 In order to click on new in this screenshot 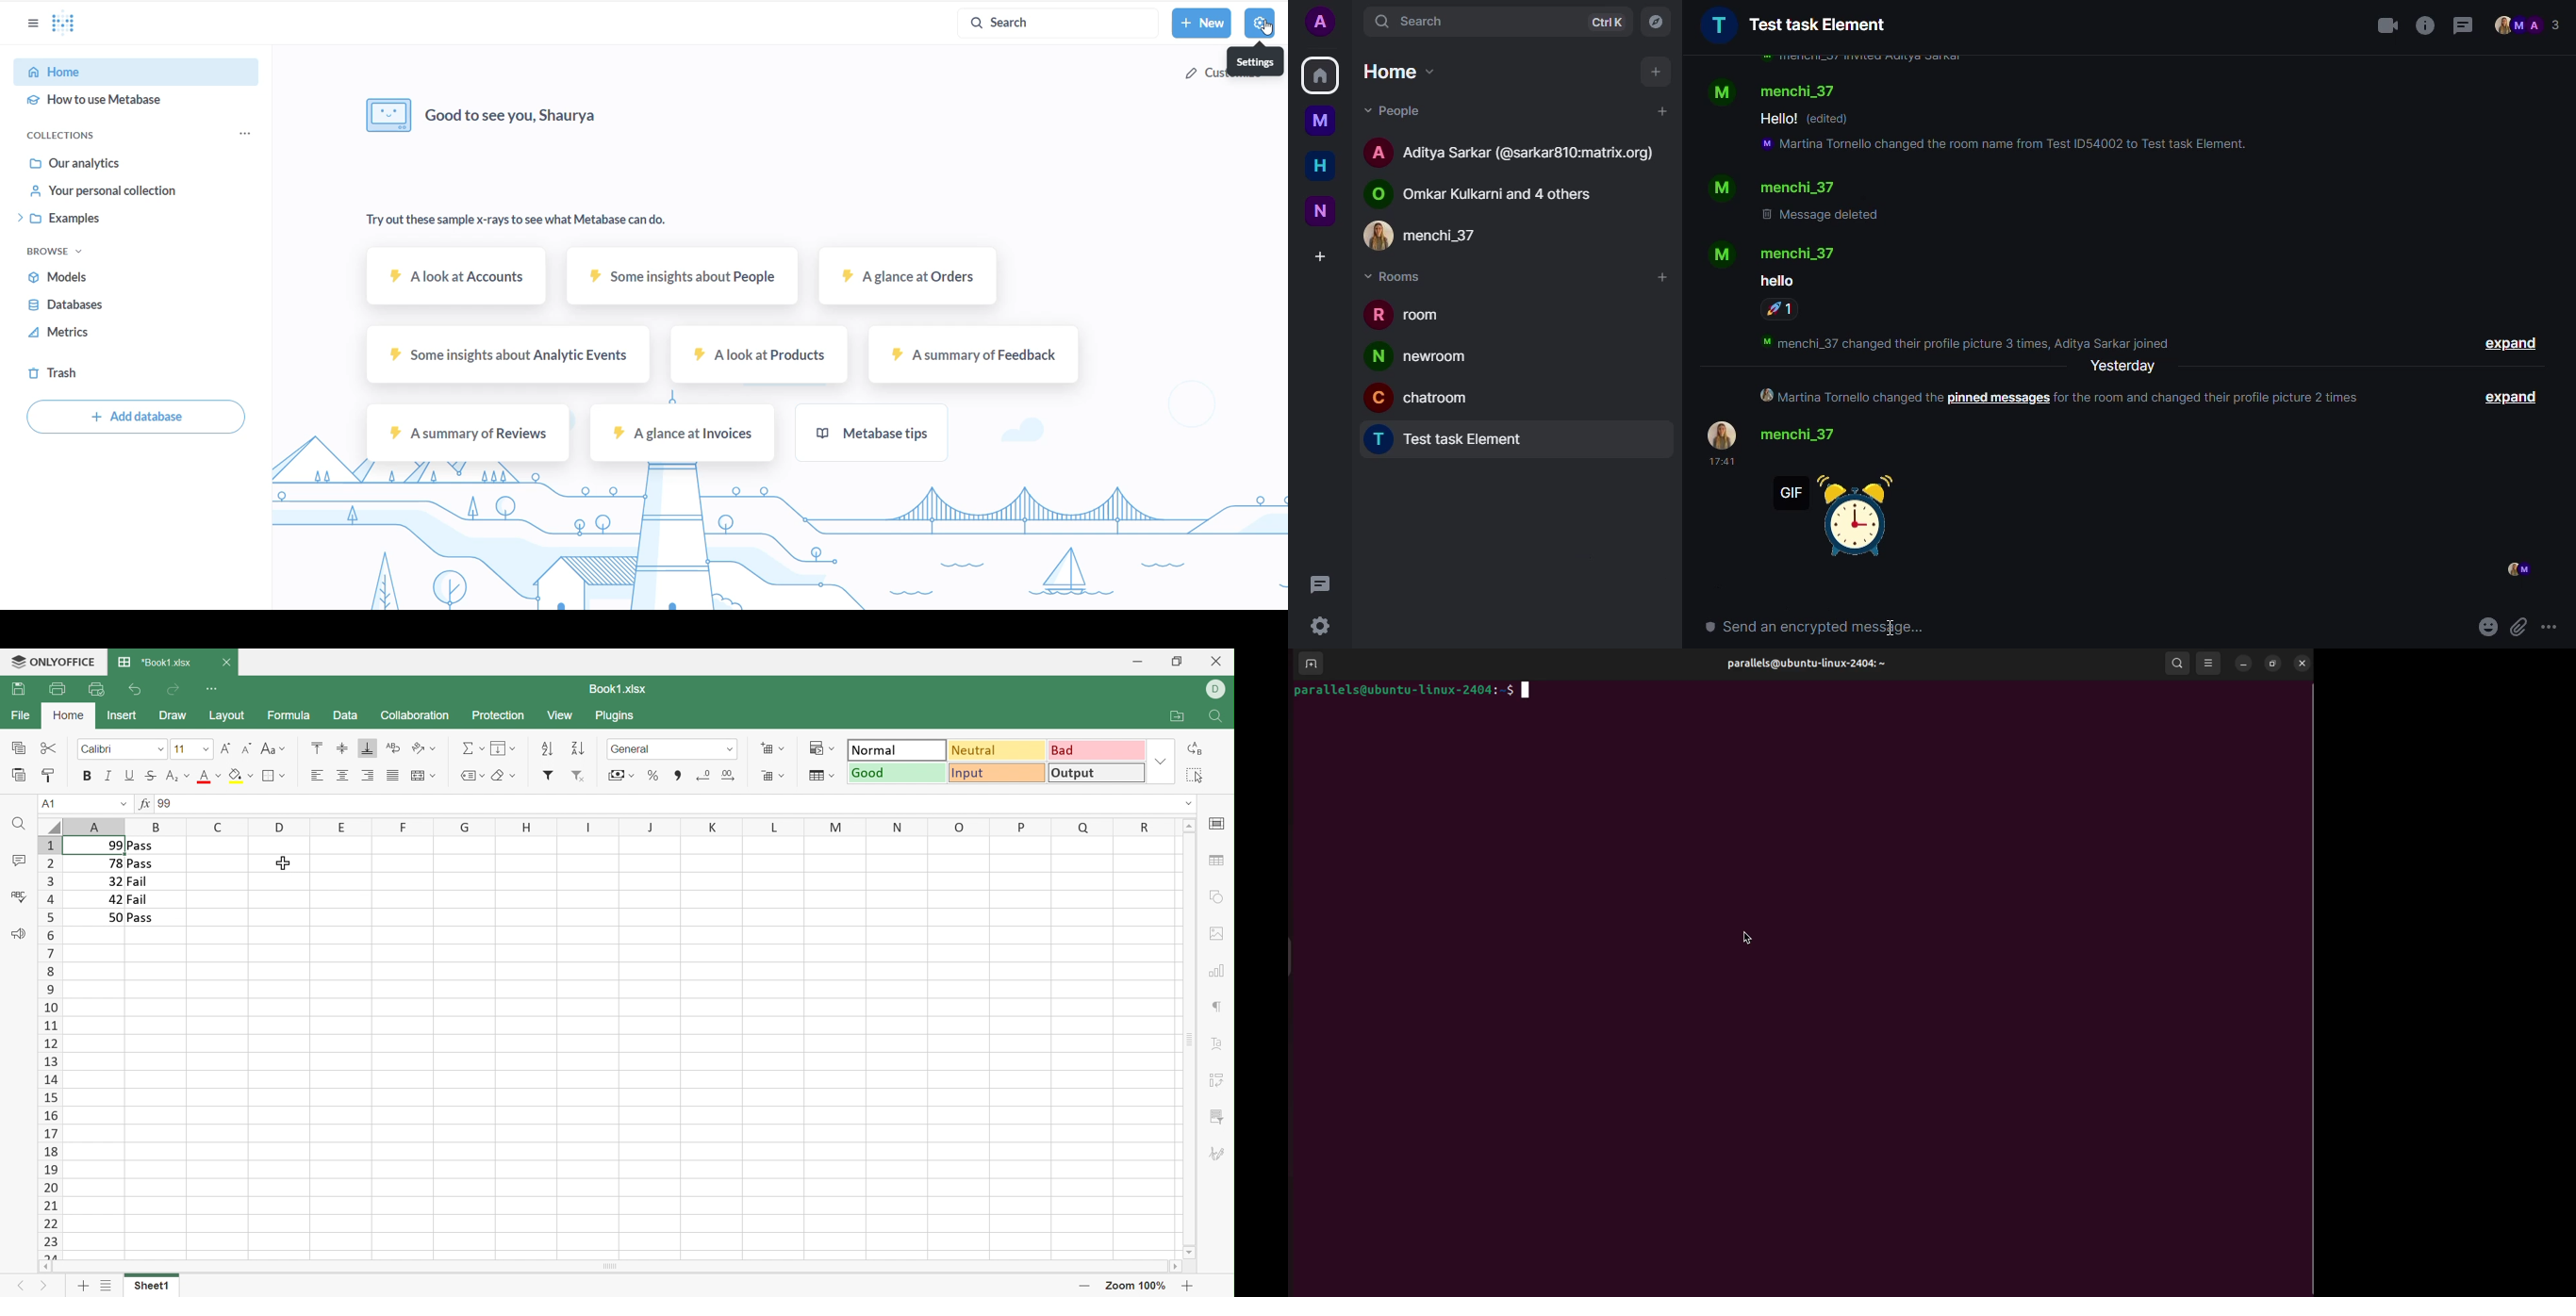, I will do `click(1321, 209)`.